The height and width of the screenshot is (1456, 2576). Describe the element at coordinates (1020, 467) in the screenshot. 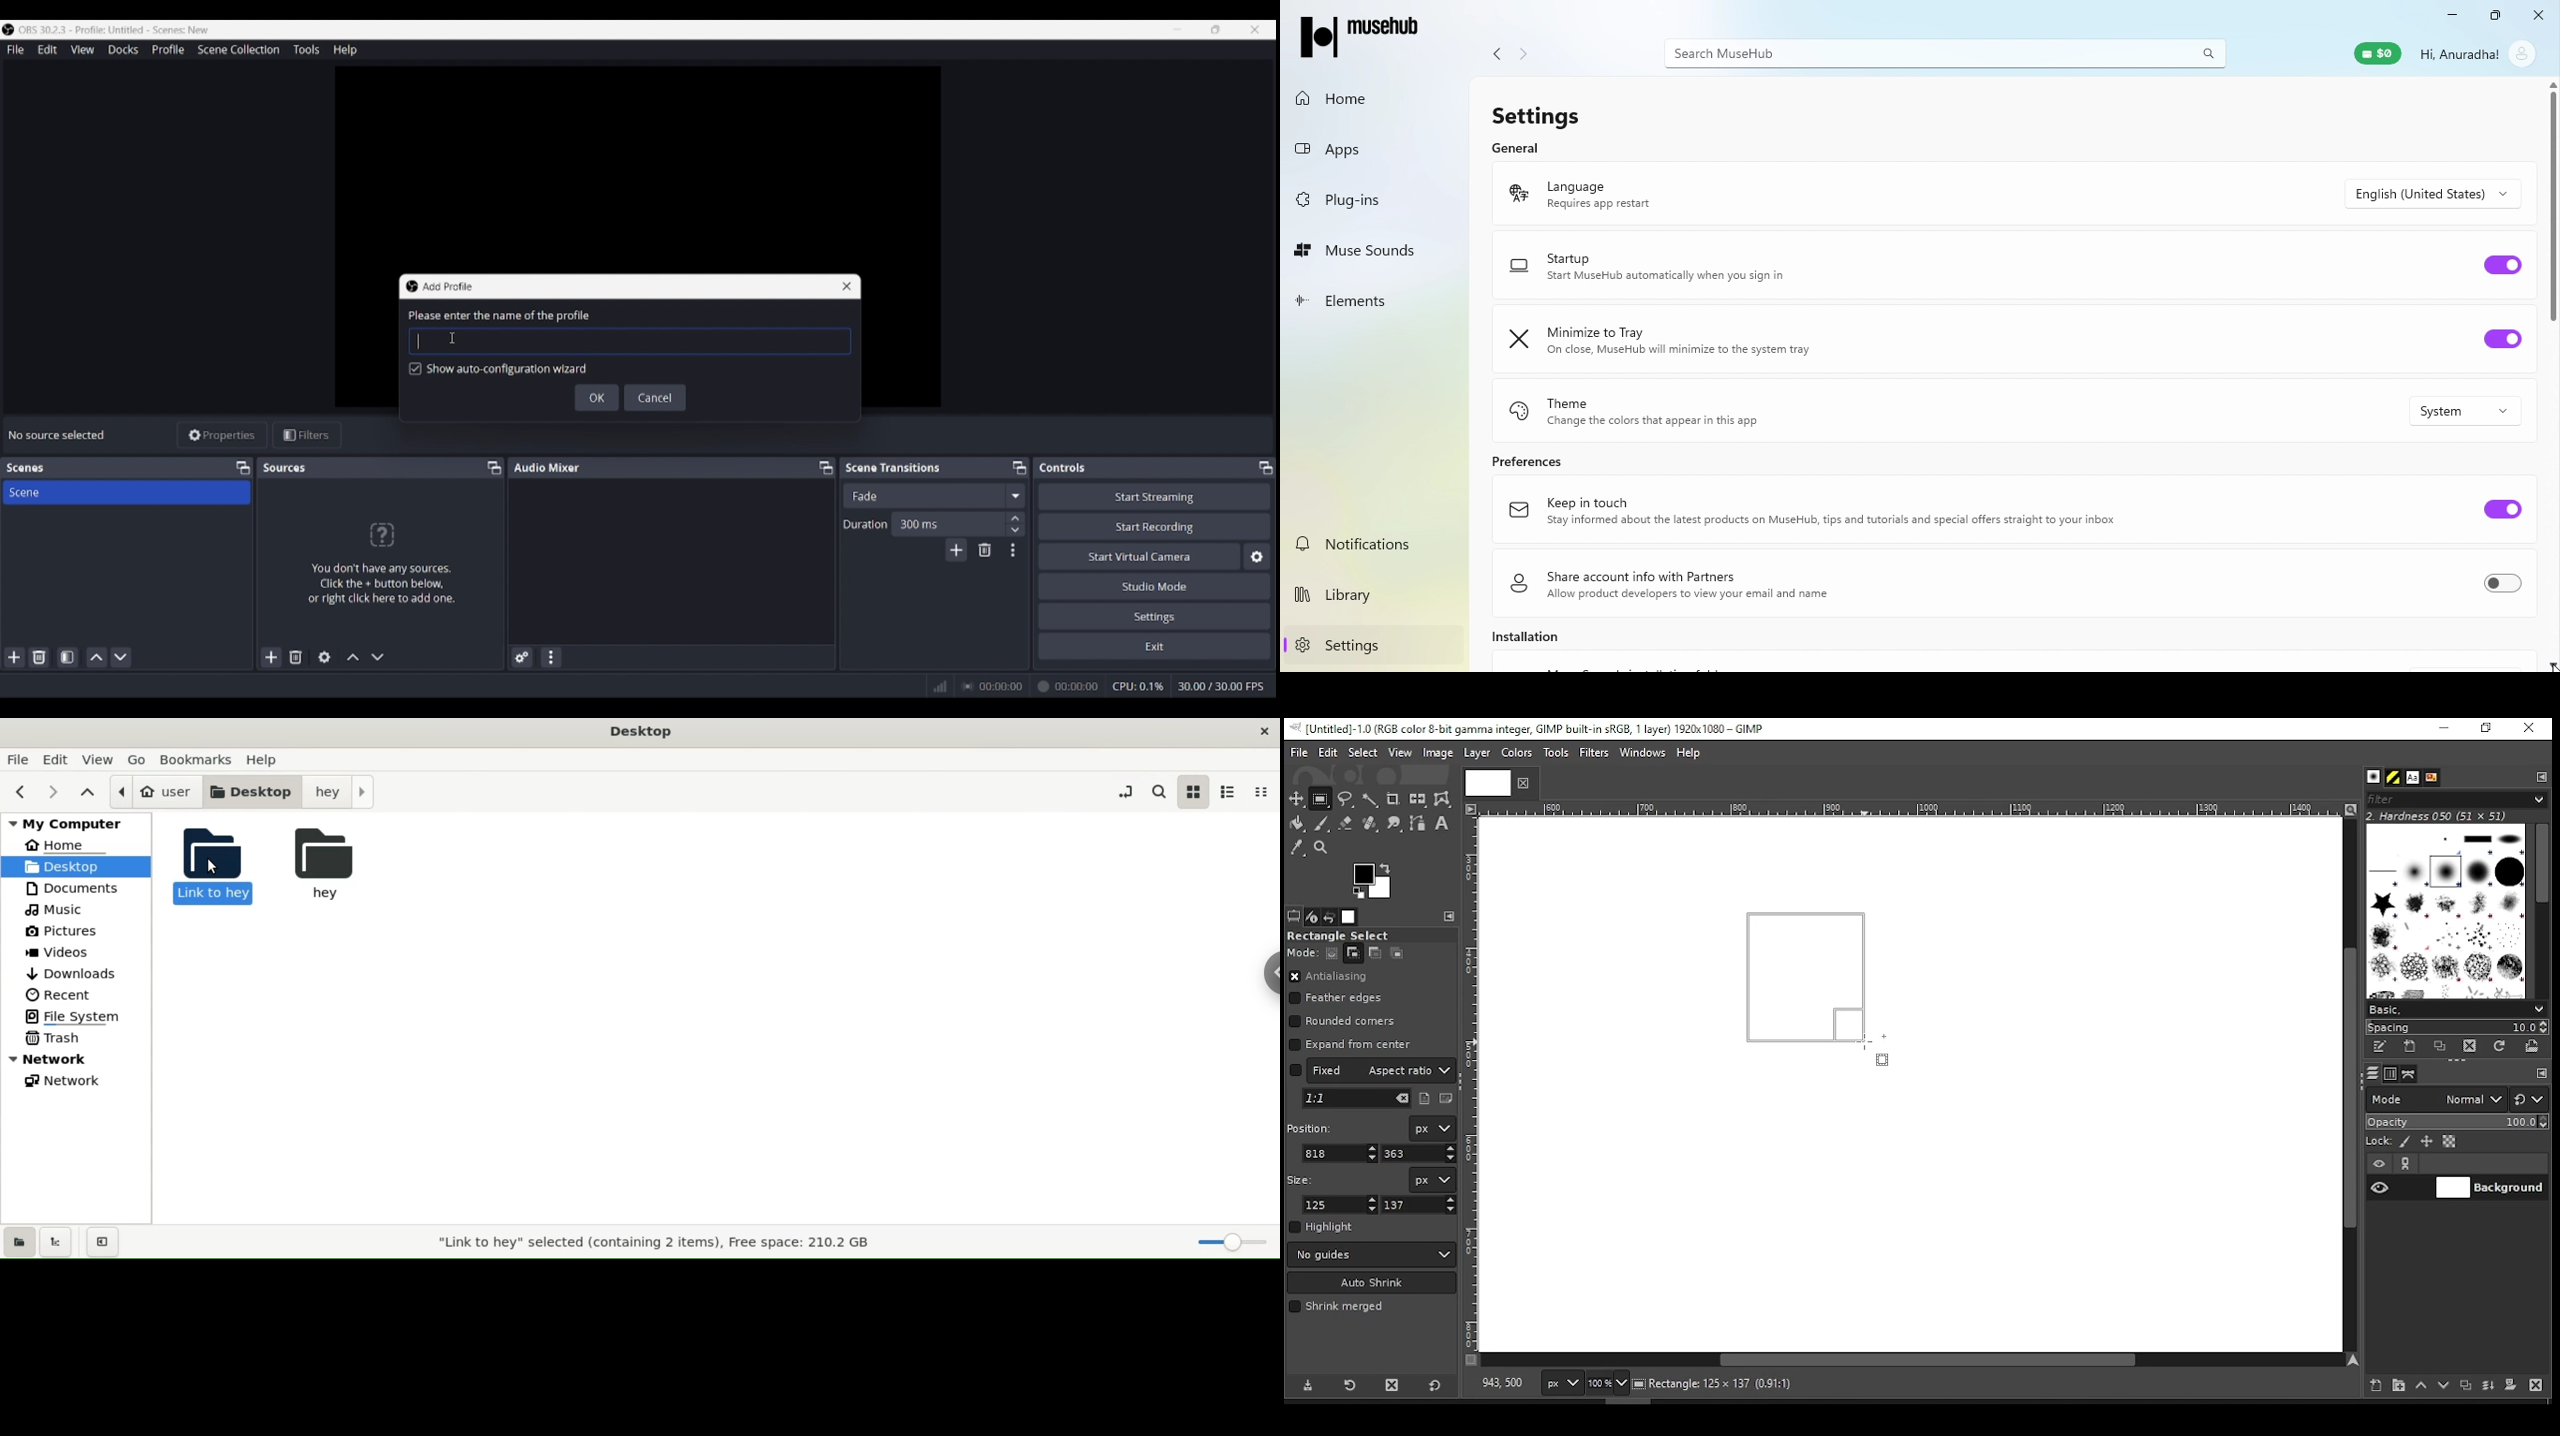

I see `Float Scene transitions panel` at that location.